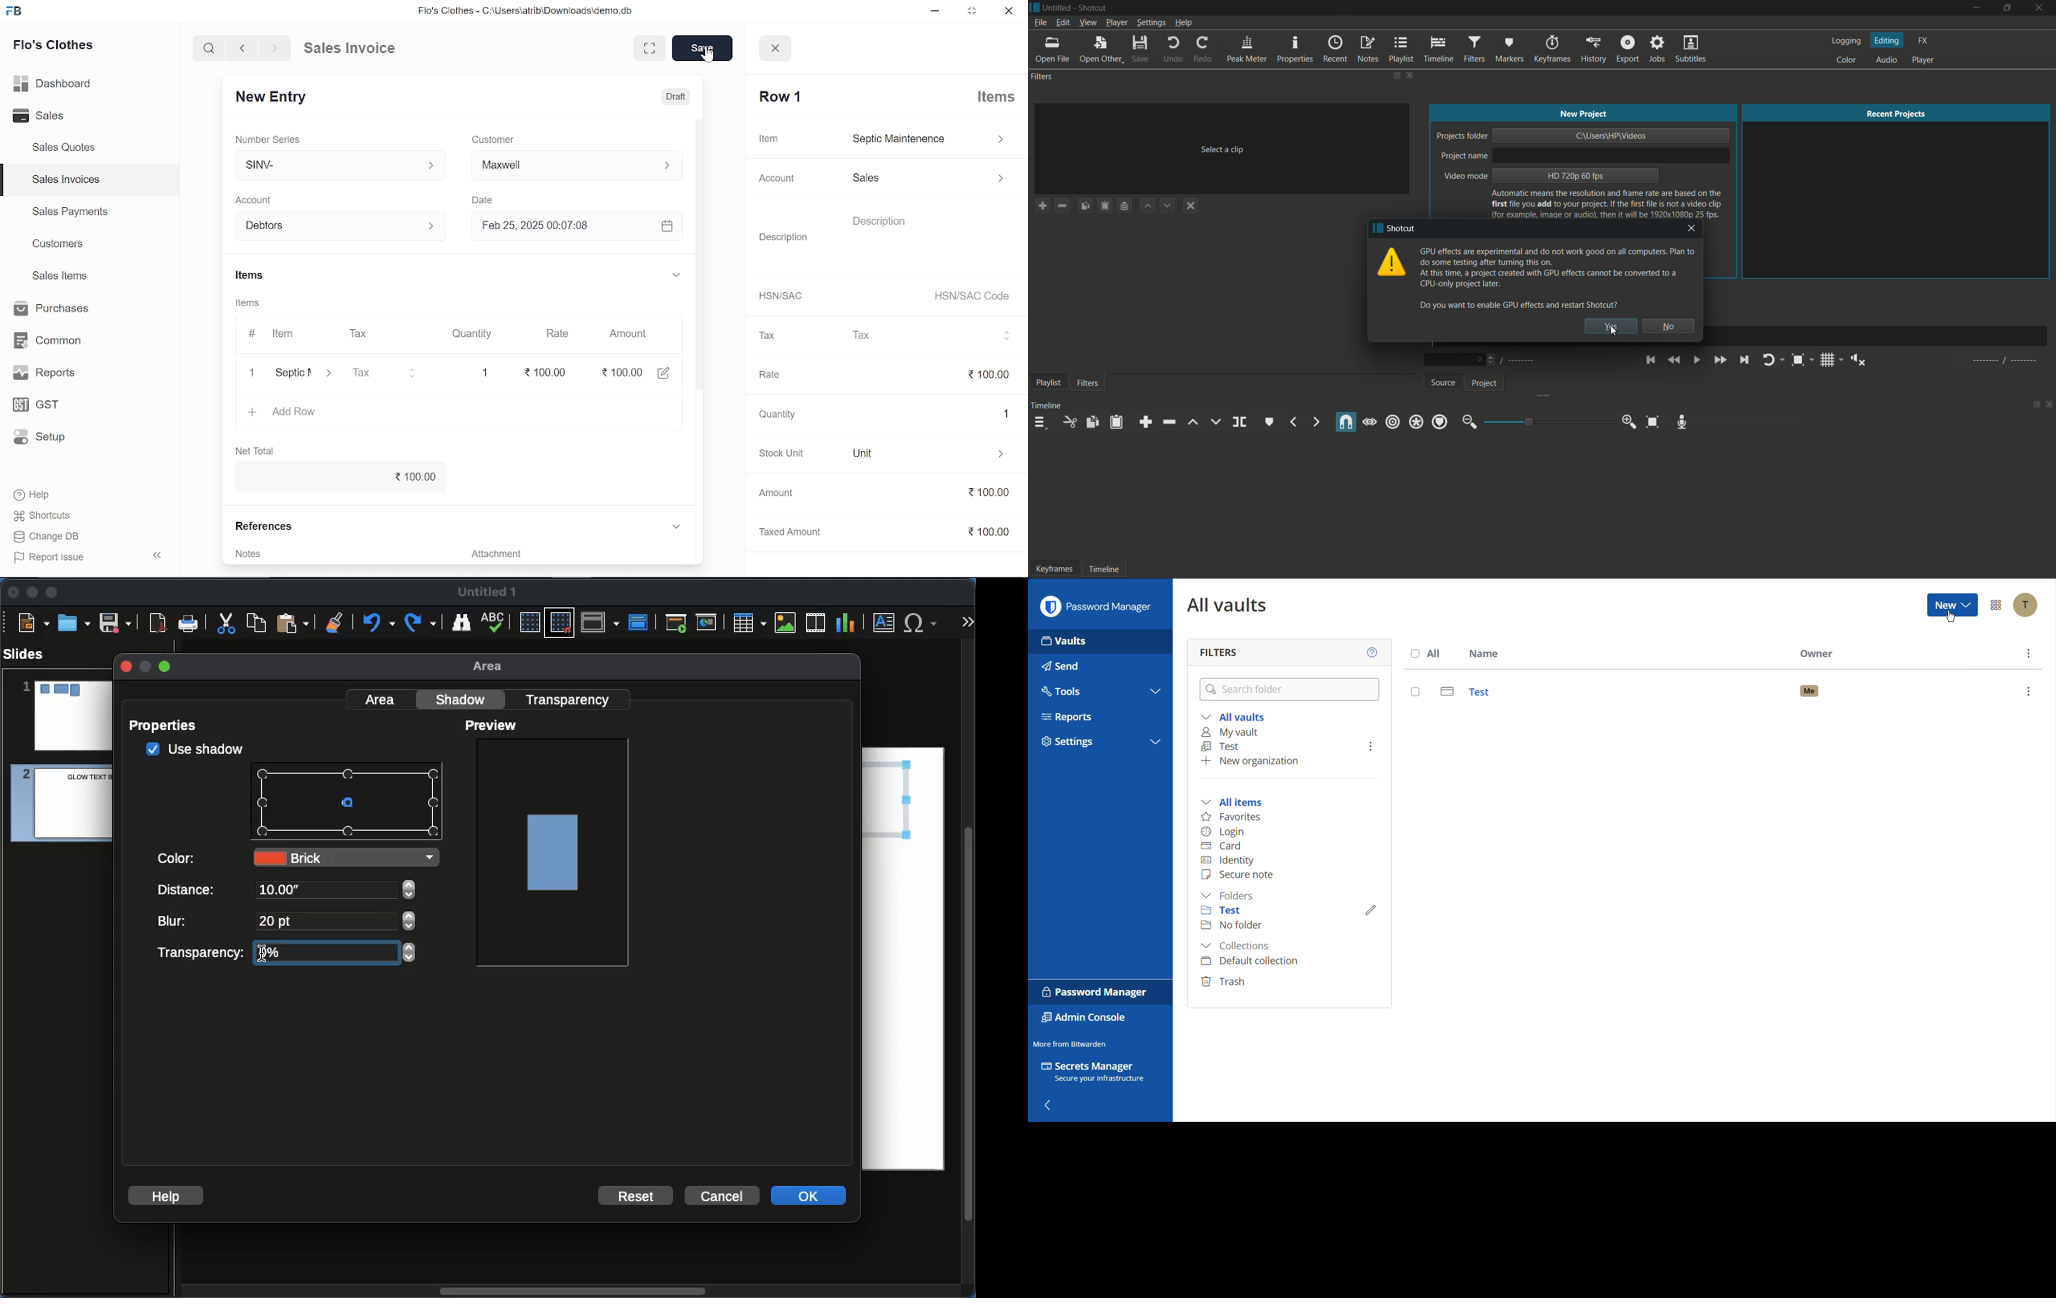 This screenshot has height=1316, width=2072. Describe the element at coordinates (547, 371) in the screenshot. I see `edit rate` at that location.